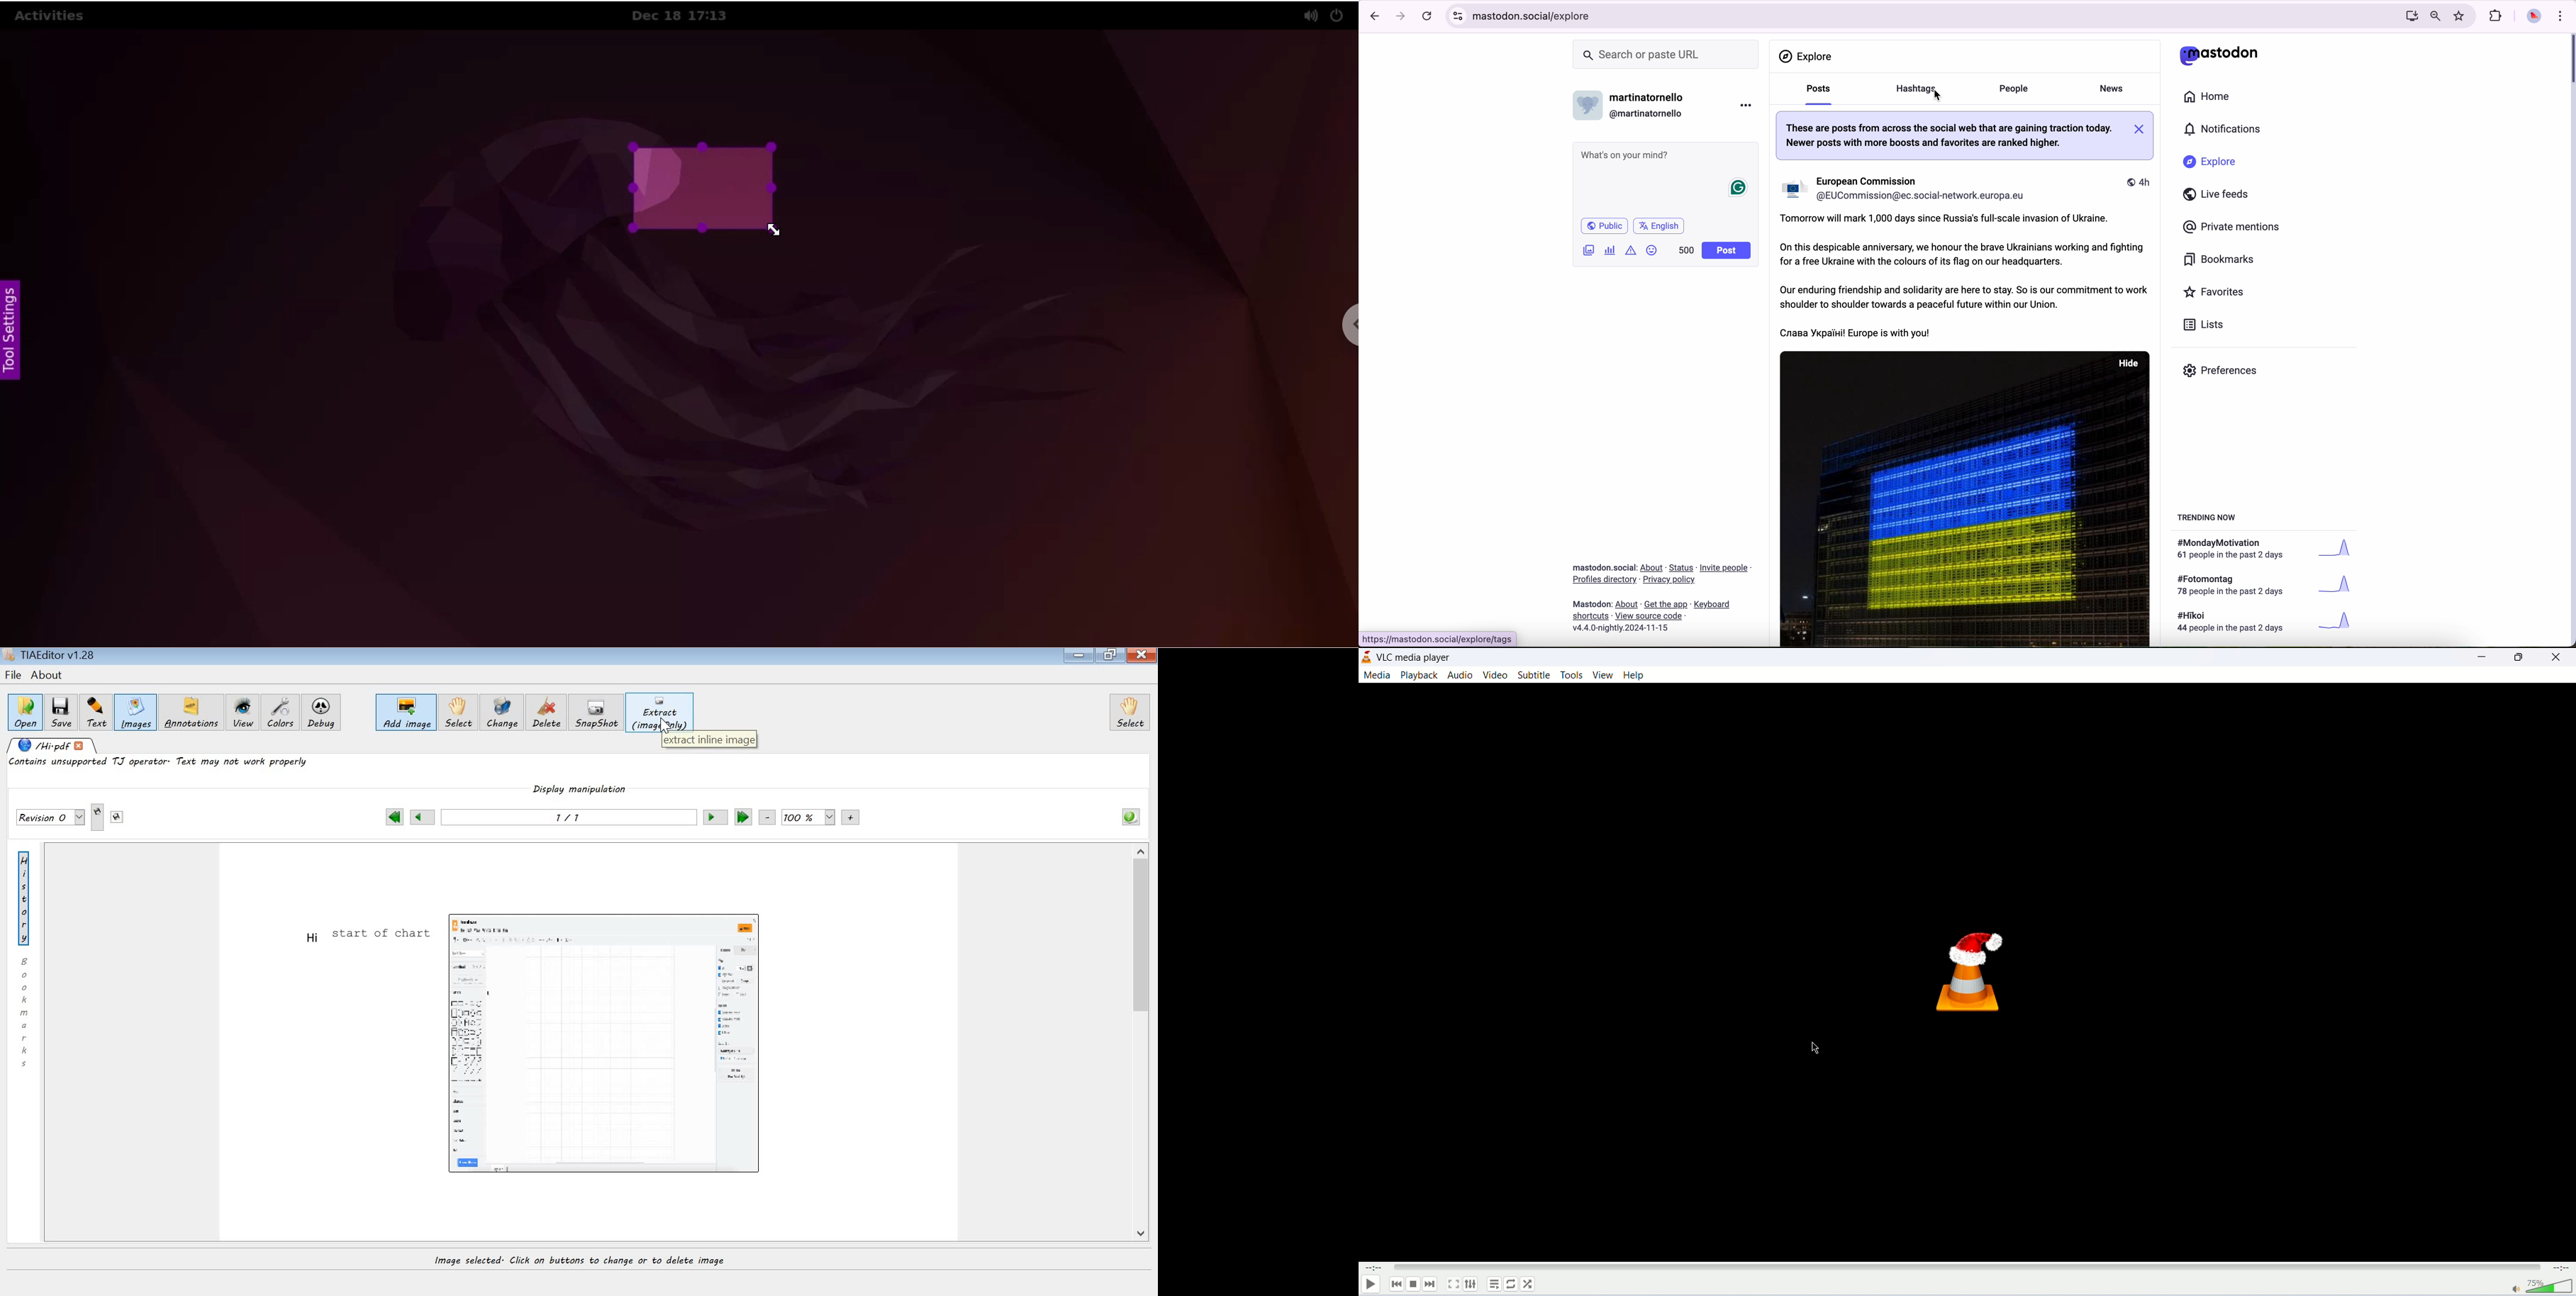  I want to click on graph, so click(2340, 587).